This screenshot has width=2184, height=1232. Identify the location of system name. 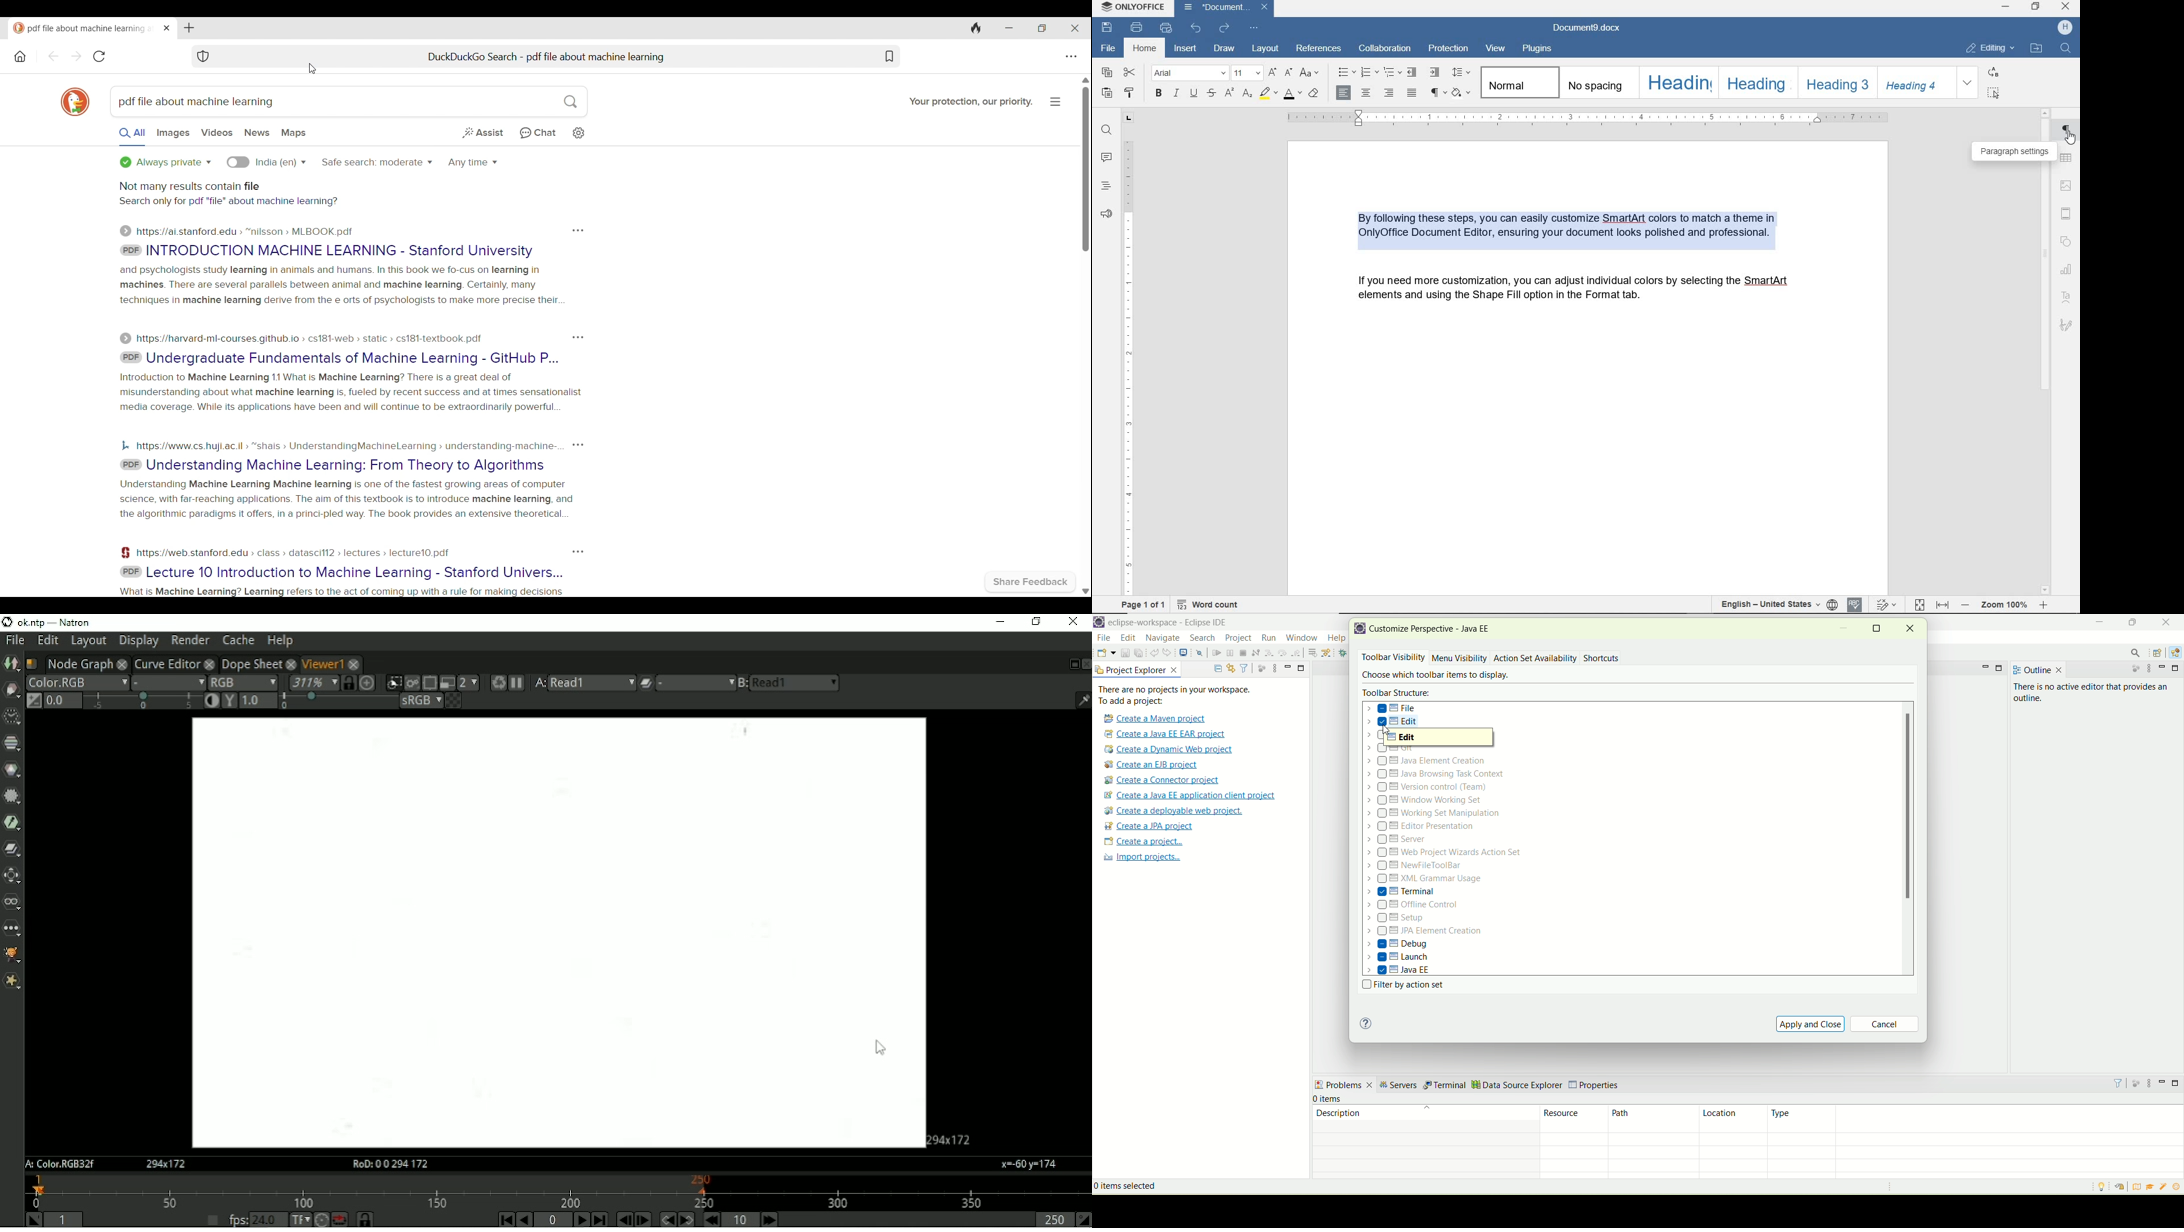
(1130, 8).